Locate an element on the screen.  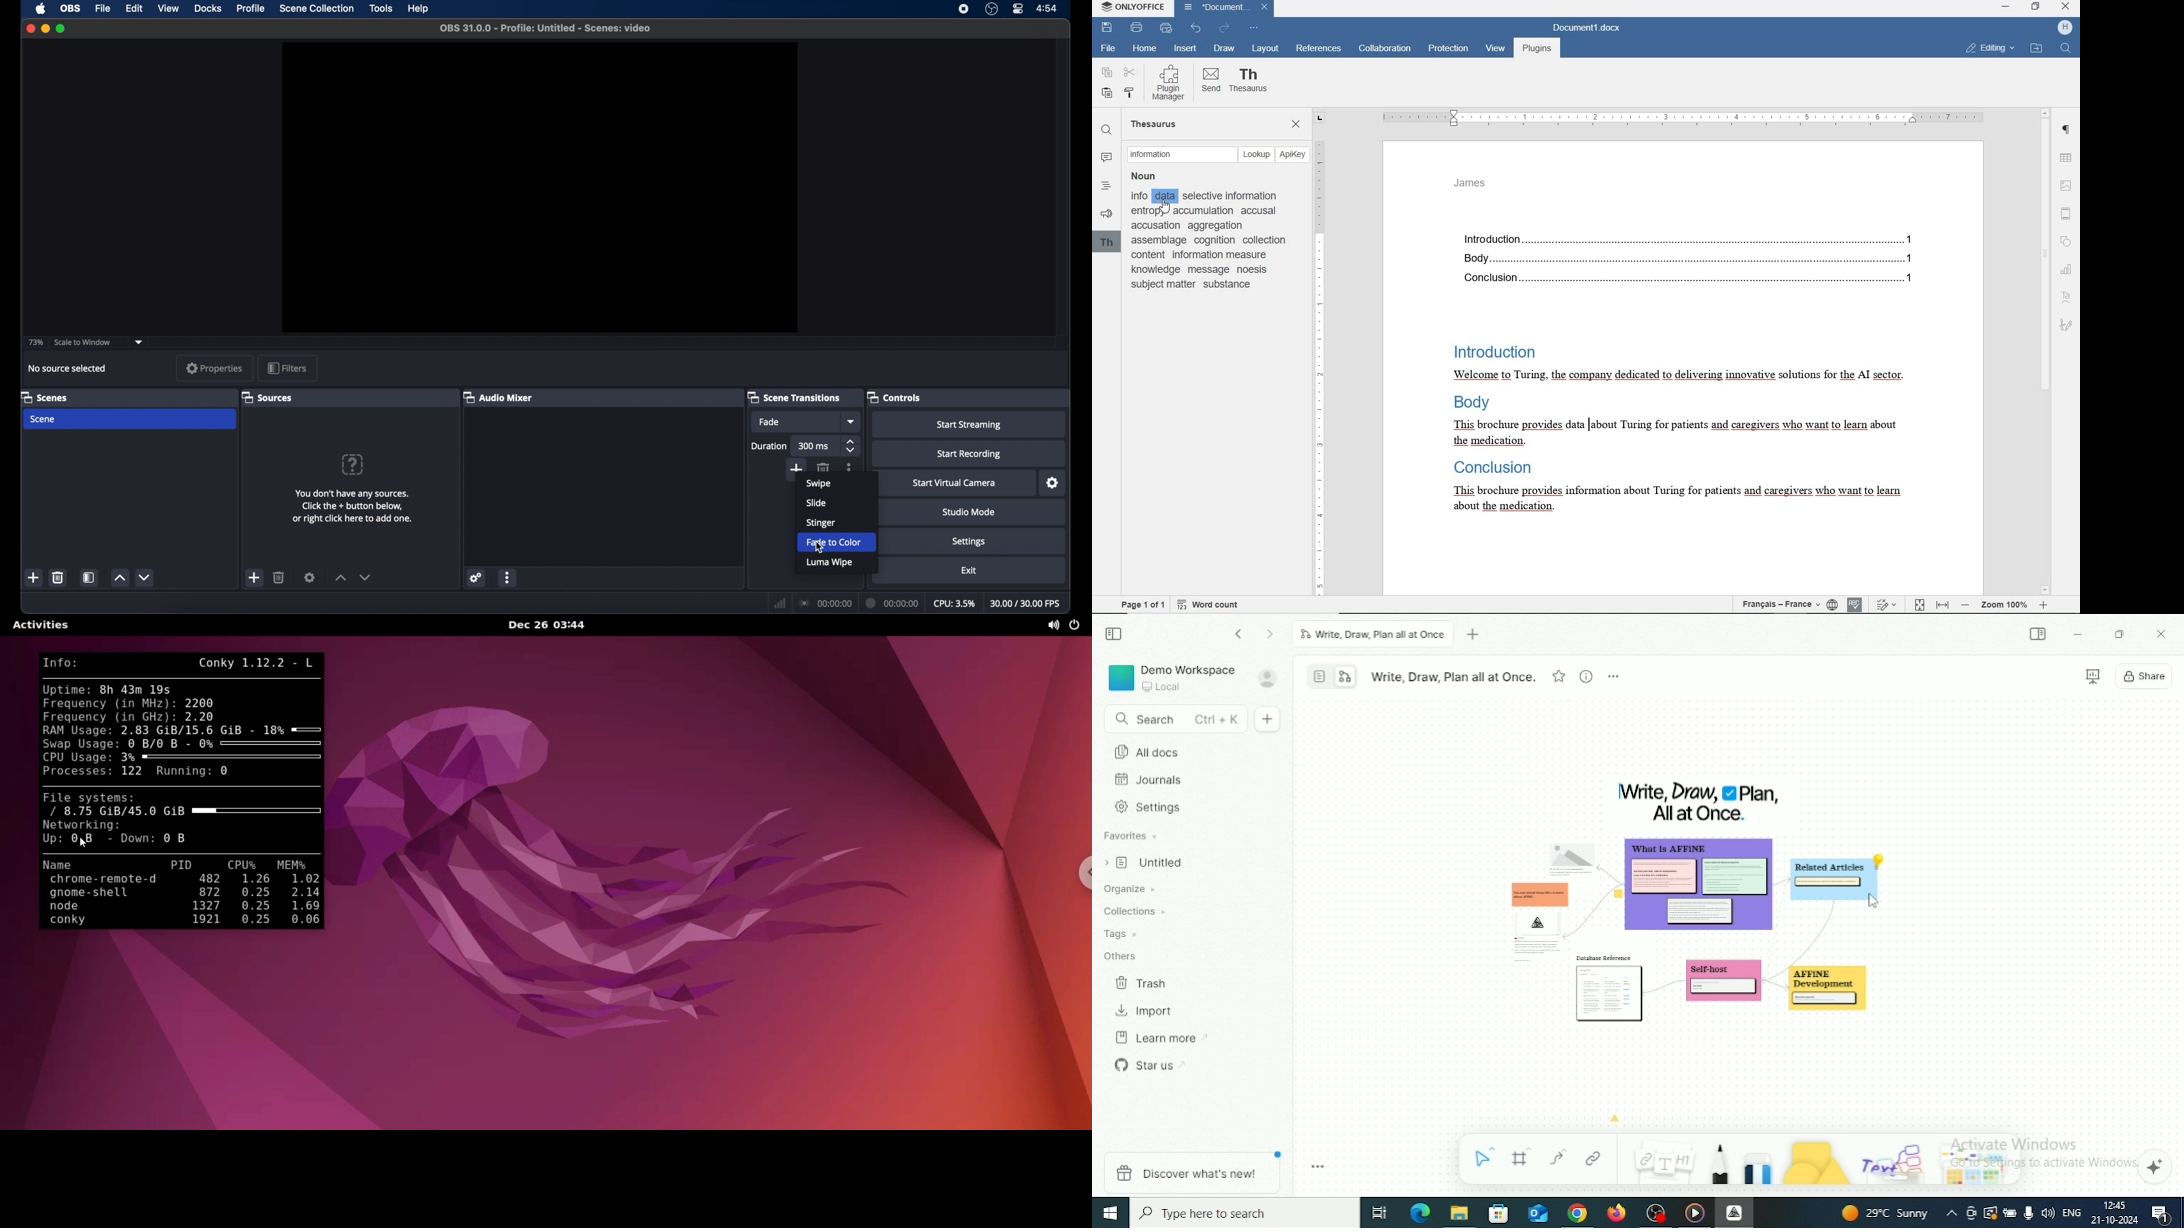
dropdown is located at coordinates (852, 421).